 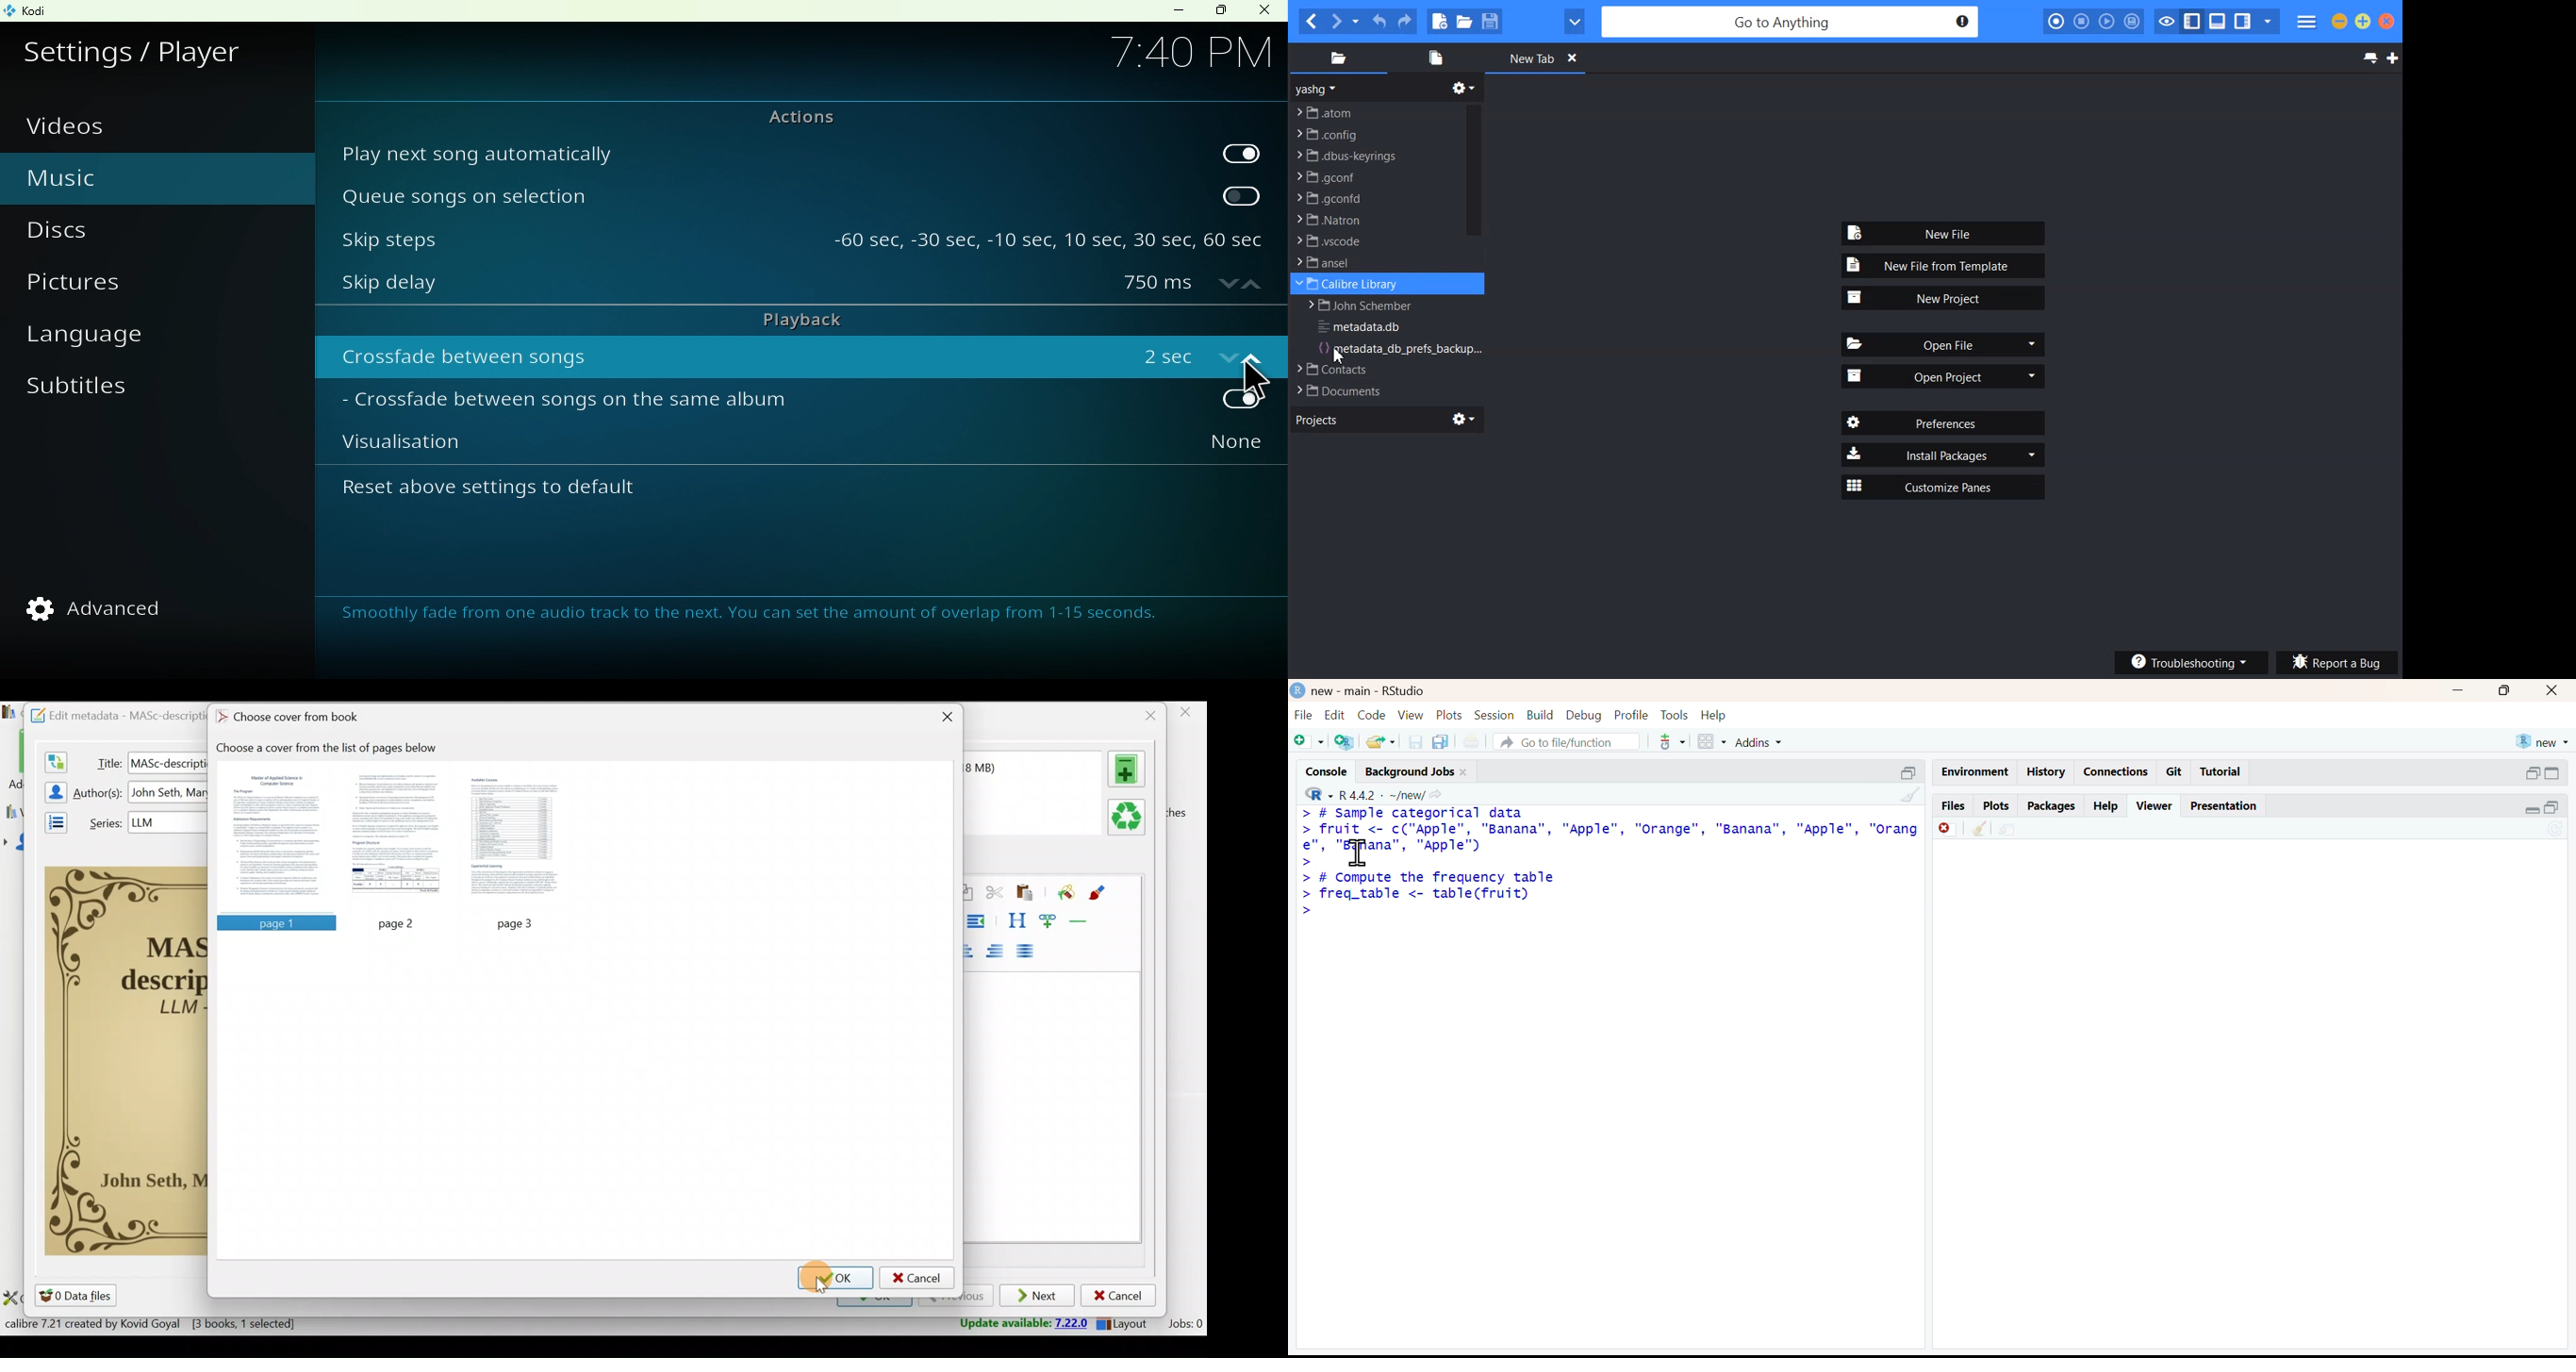 I want to click on Time, so click(x=1190, y=50).